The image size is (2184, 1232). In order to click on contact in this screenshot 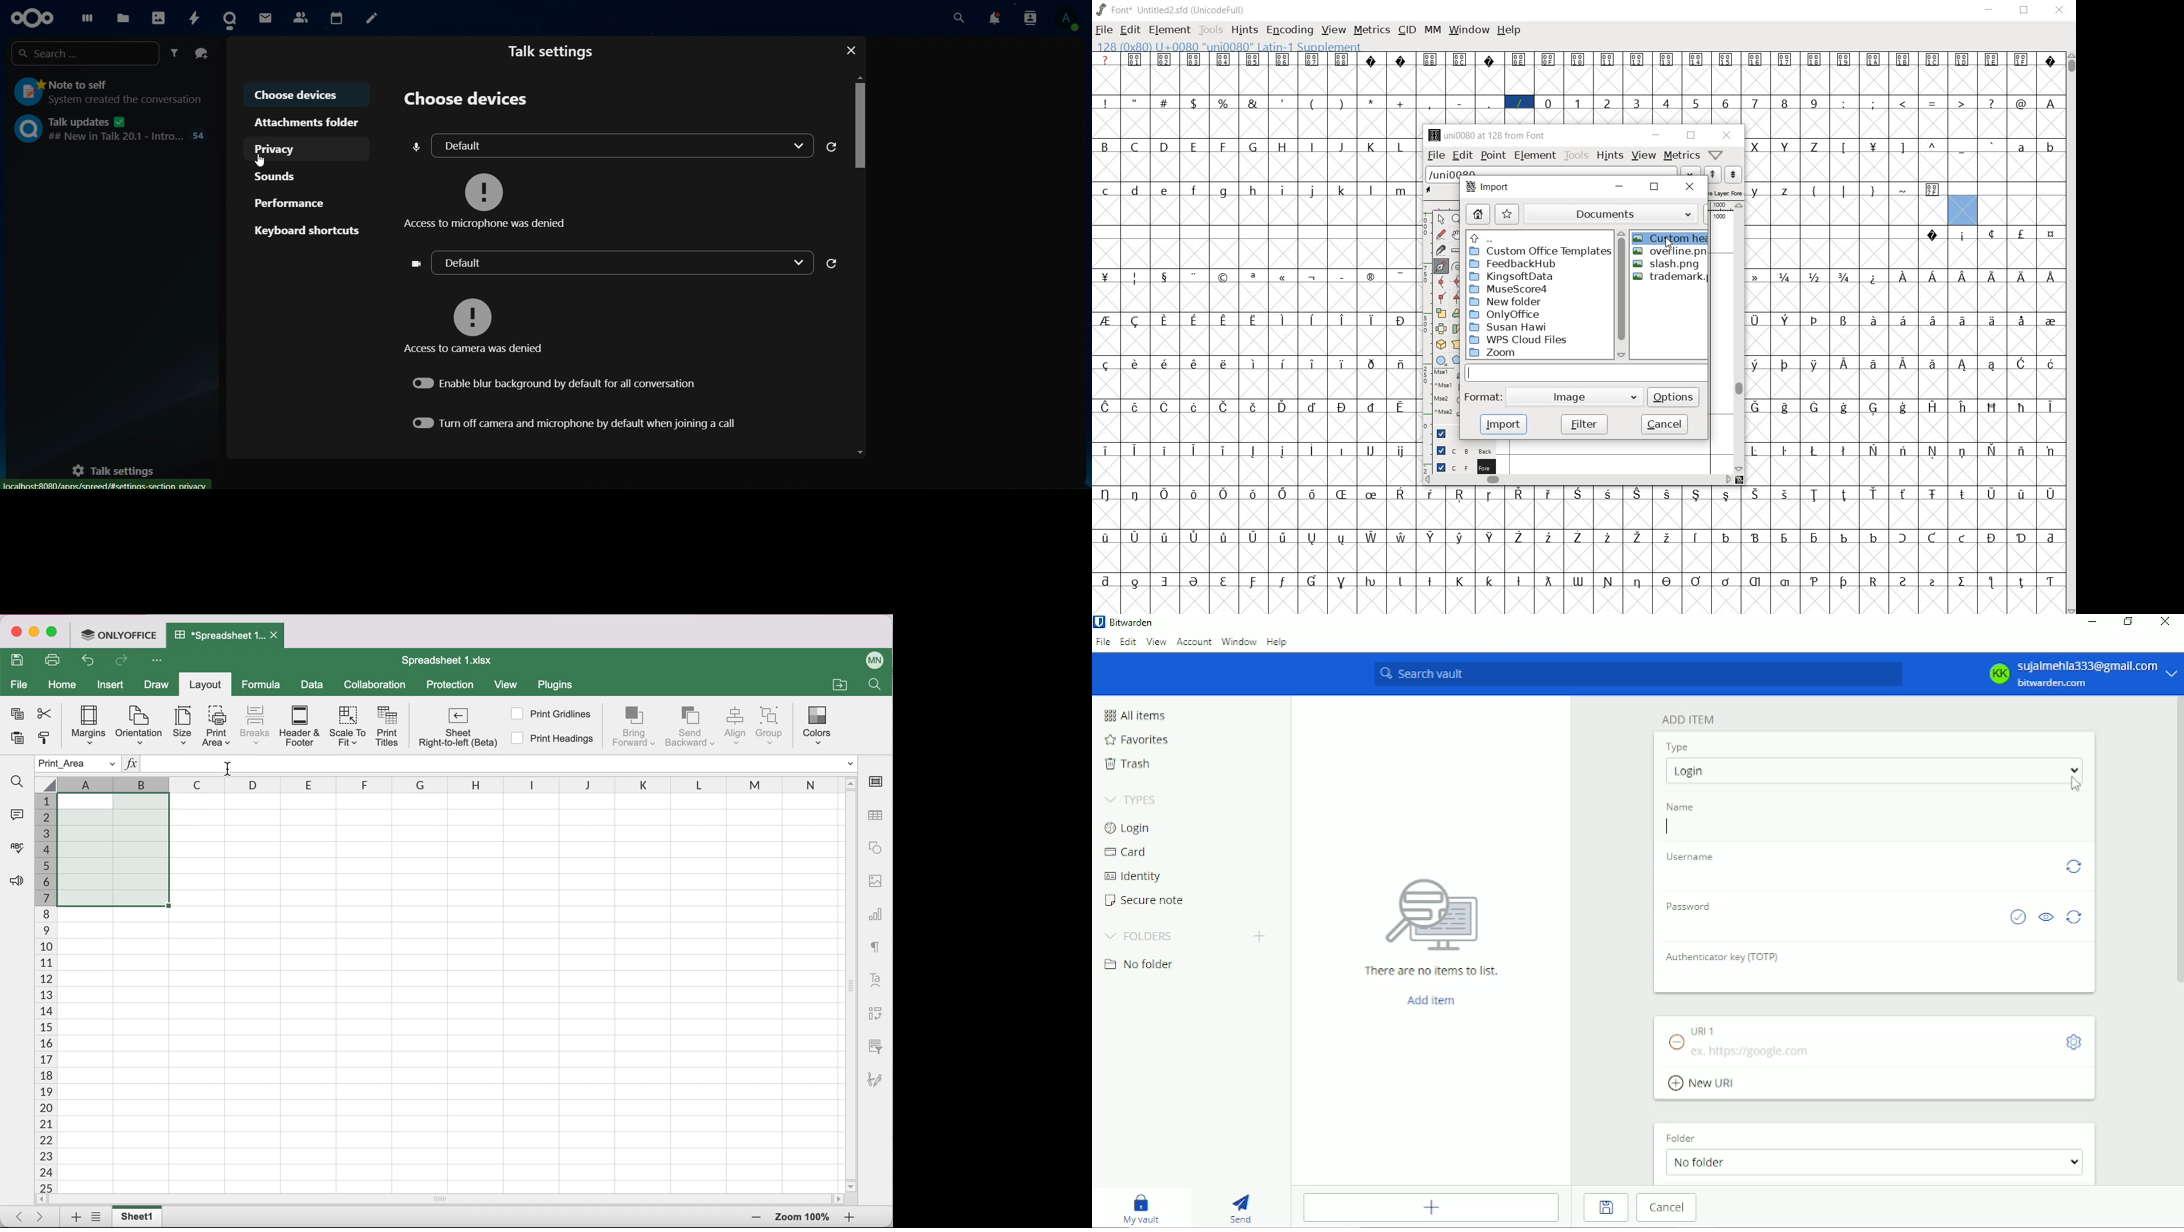, I will do `click(300, 16)`.